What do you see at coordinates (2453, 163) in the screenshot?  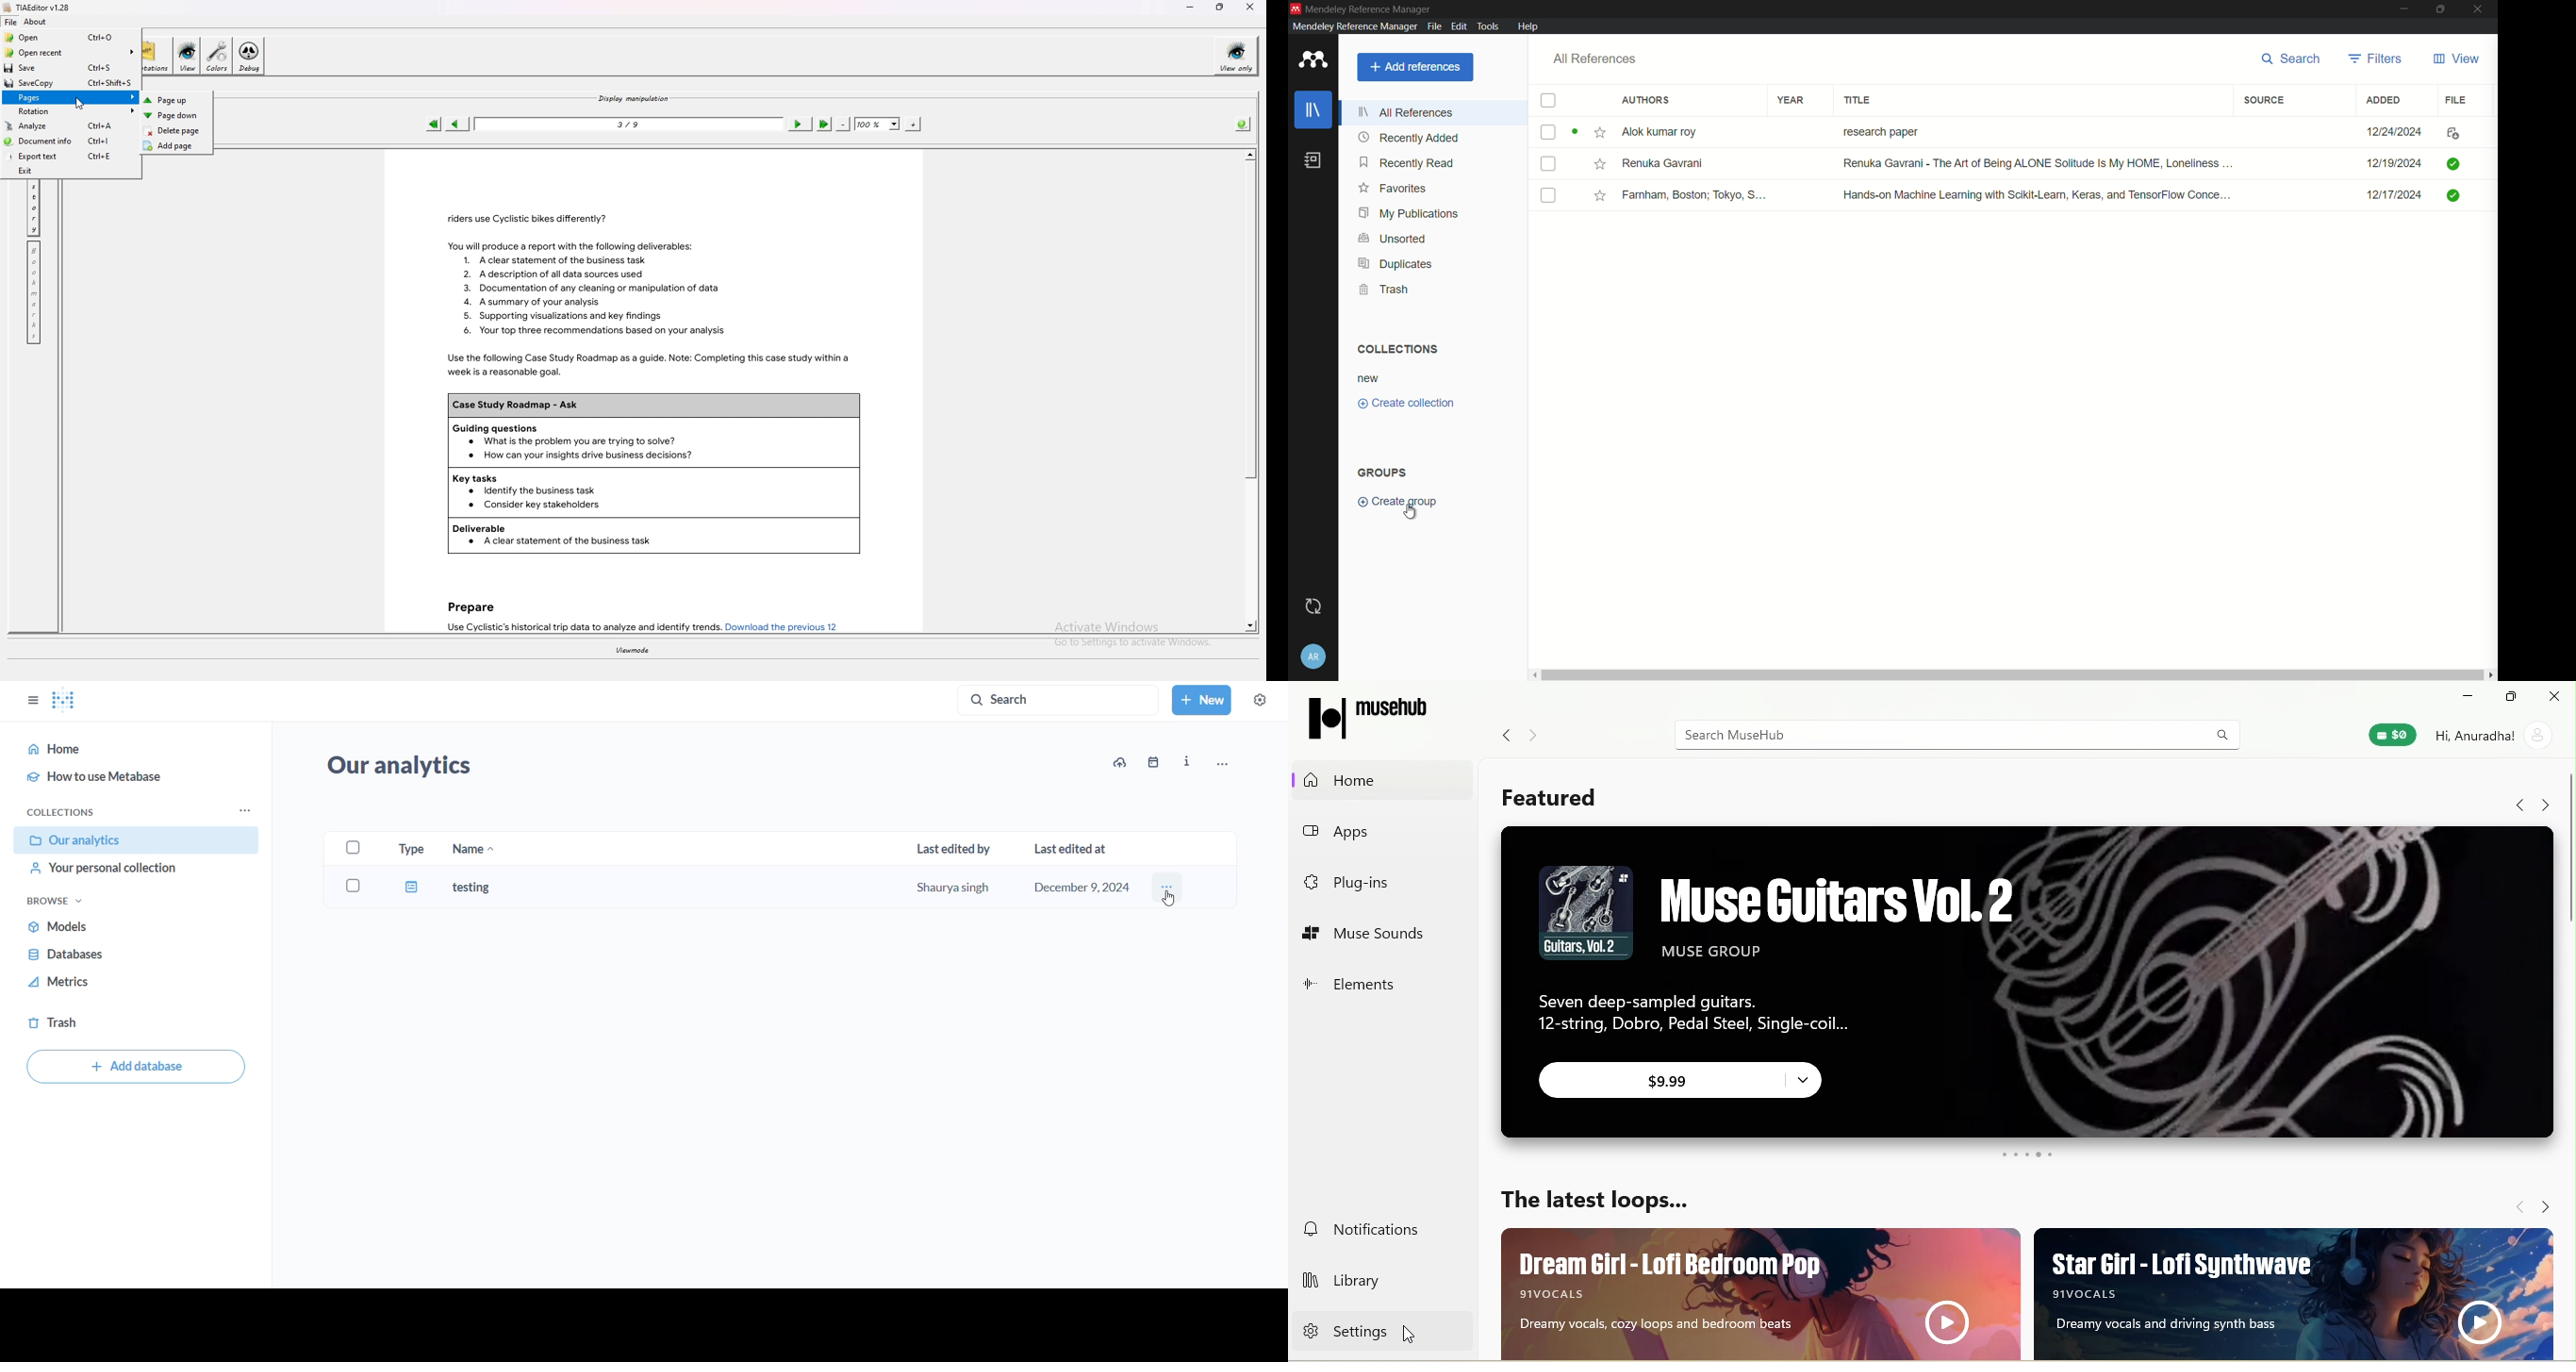 I see `Checked` at bounding box center [2453, 163].